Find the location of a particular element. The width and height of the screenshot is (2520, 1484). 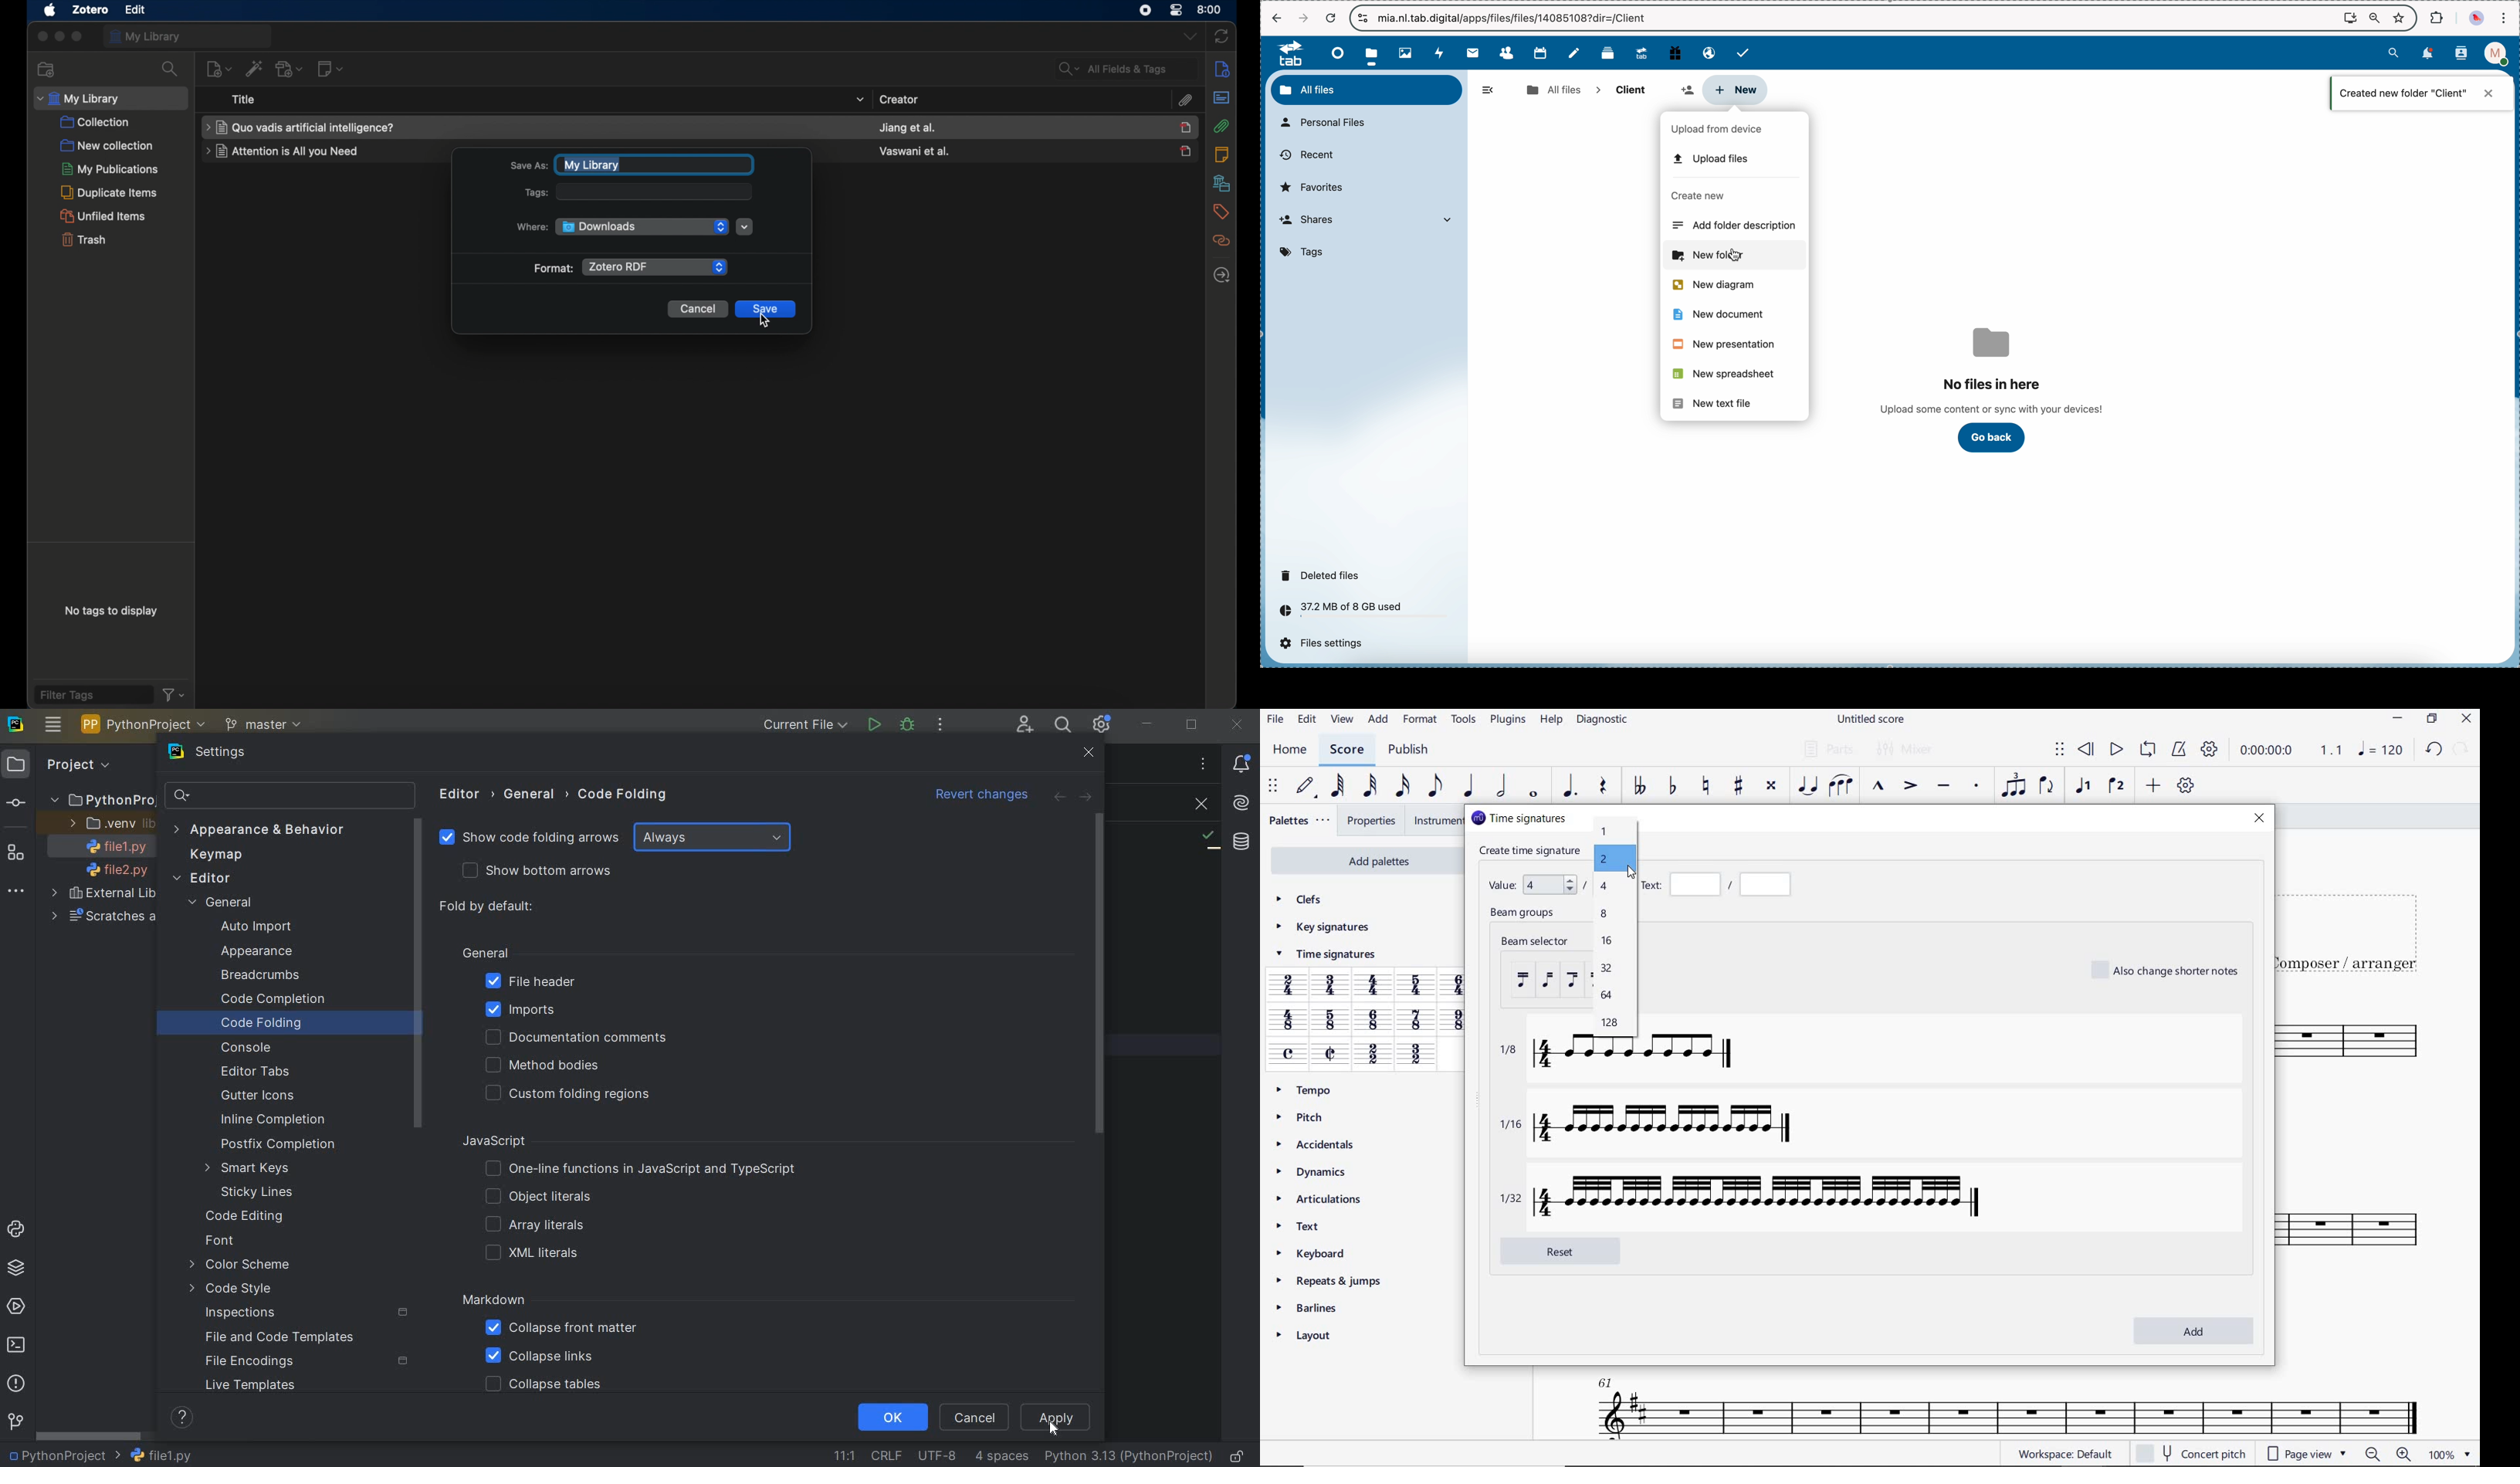

METHOD BODIES is located at coordinates (546, 1066).